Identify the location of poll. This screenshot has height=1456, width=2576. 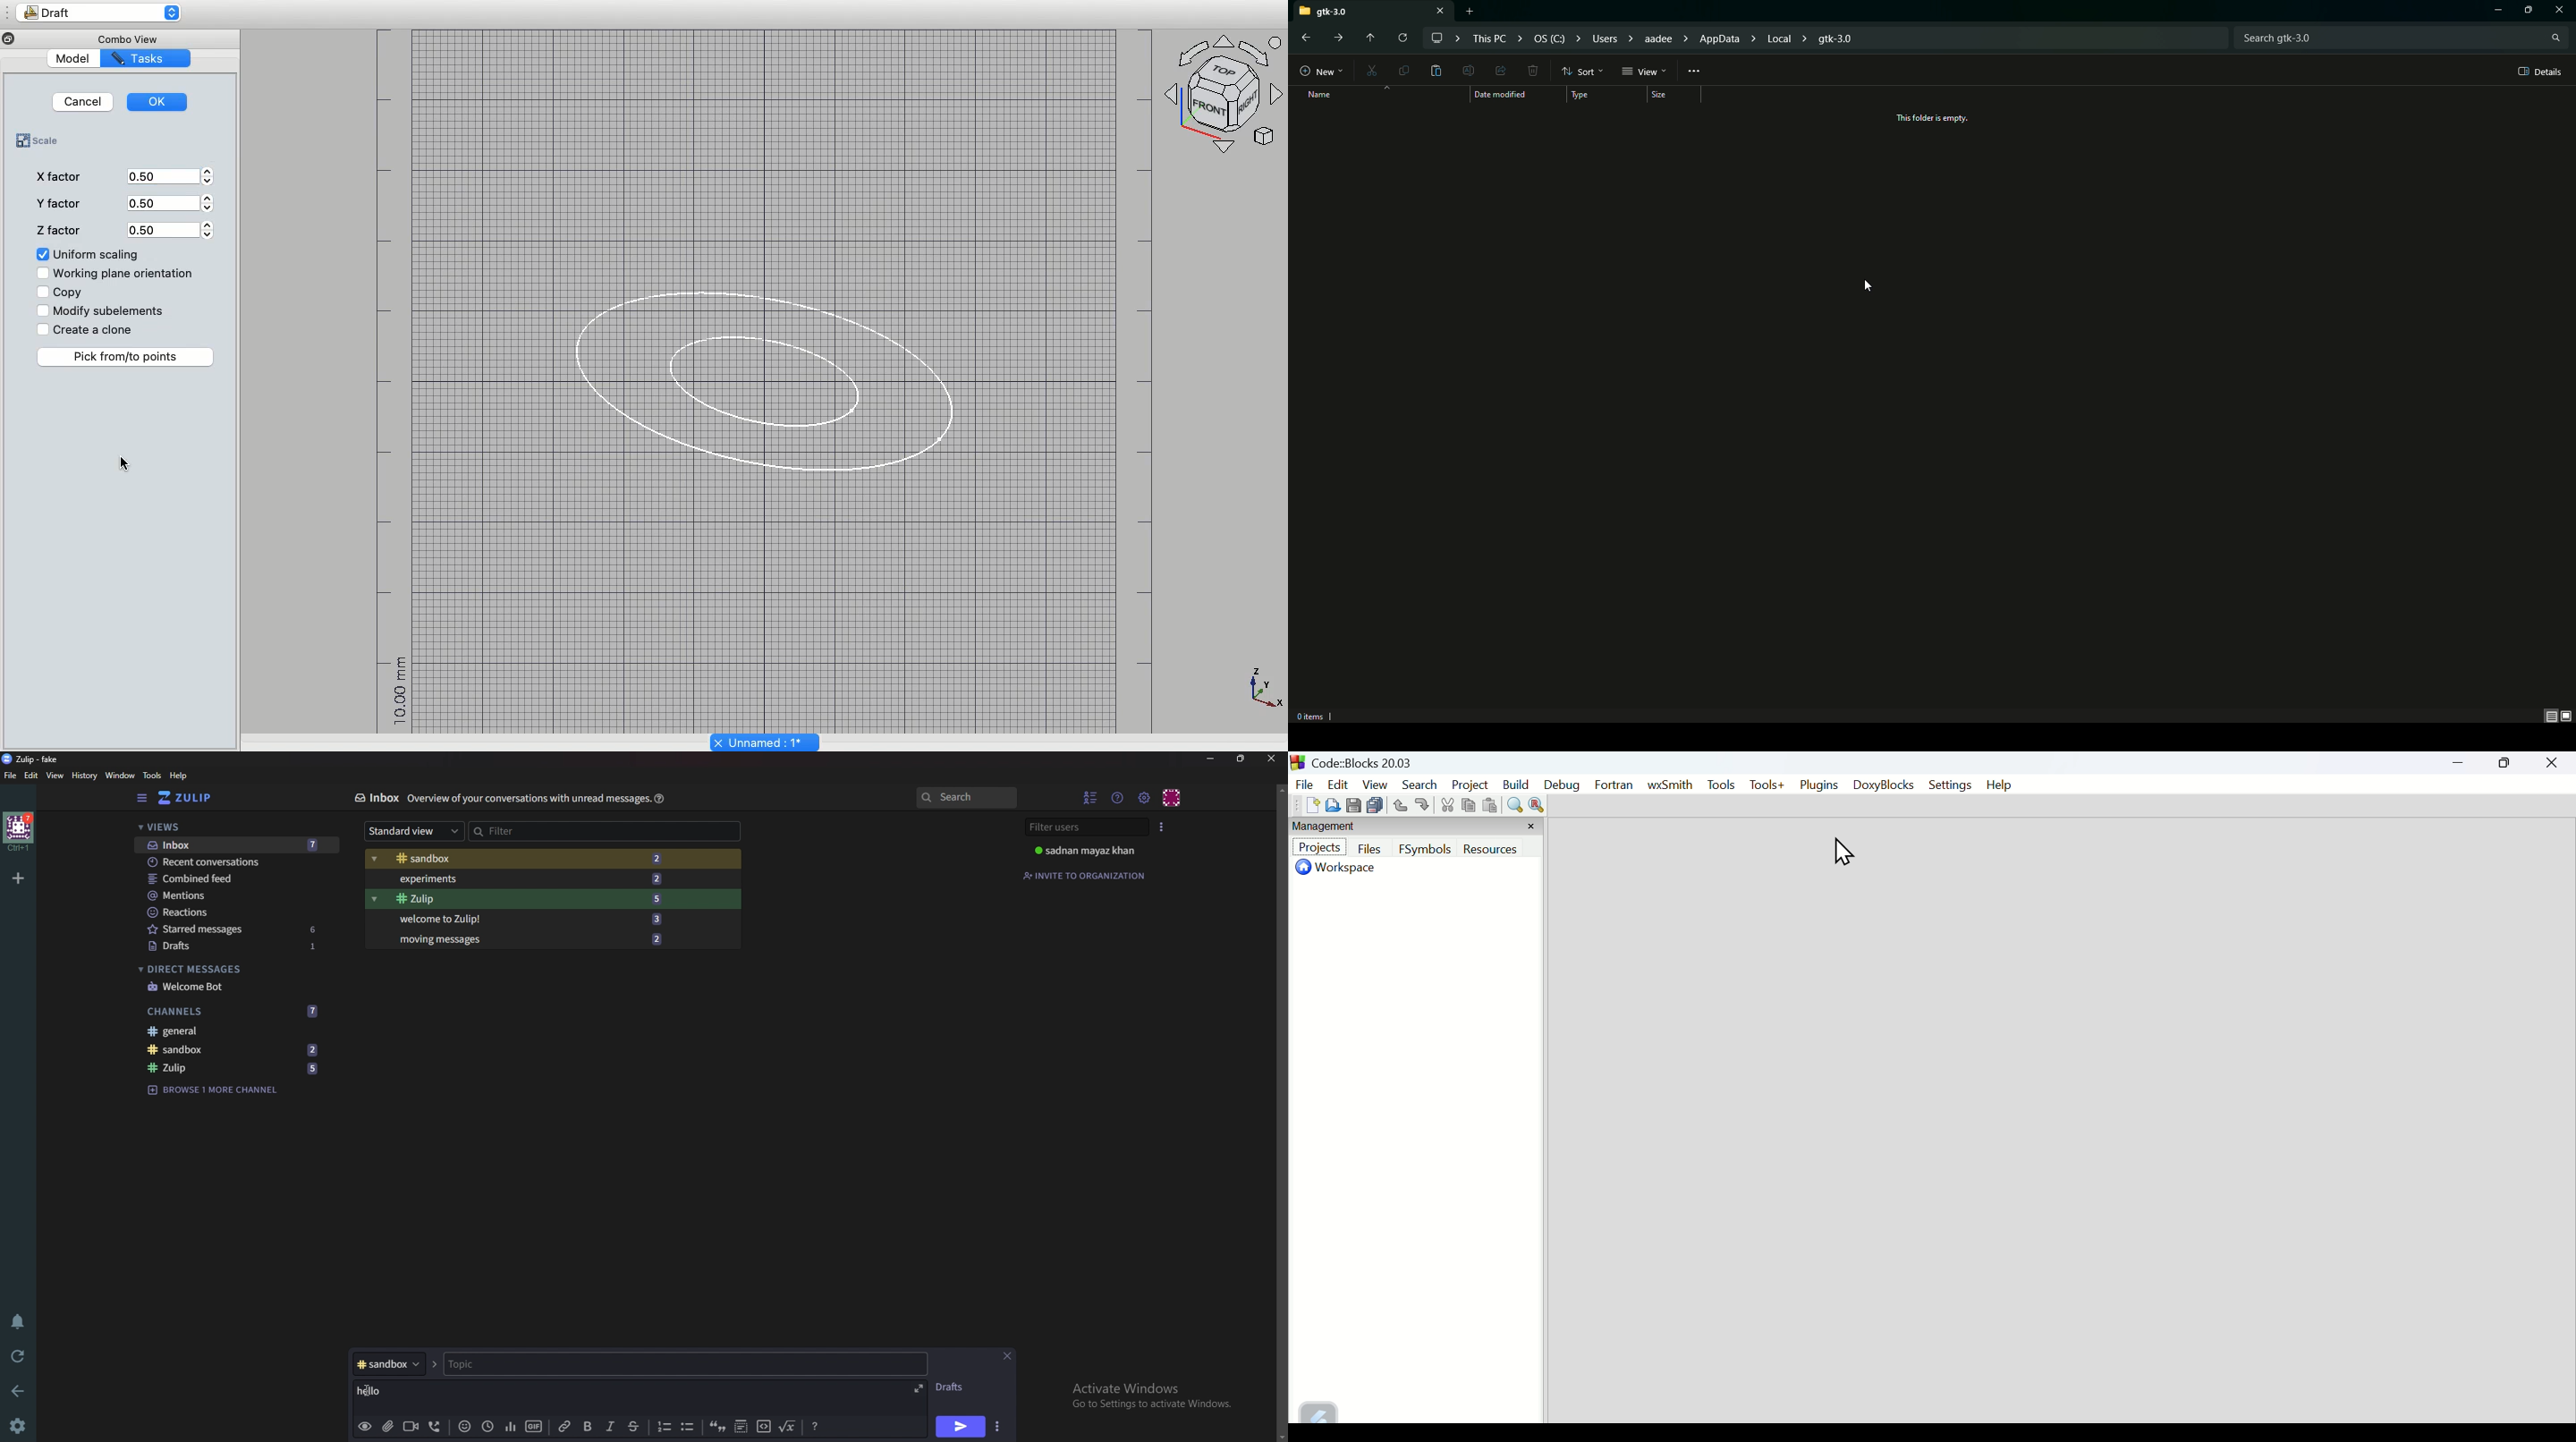
(511, 1428).